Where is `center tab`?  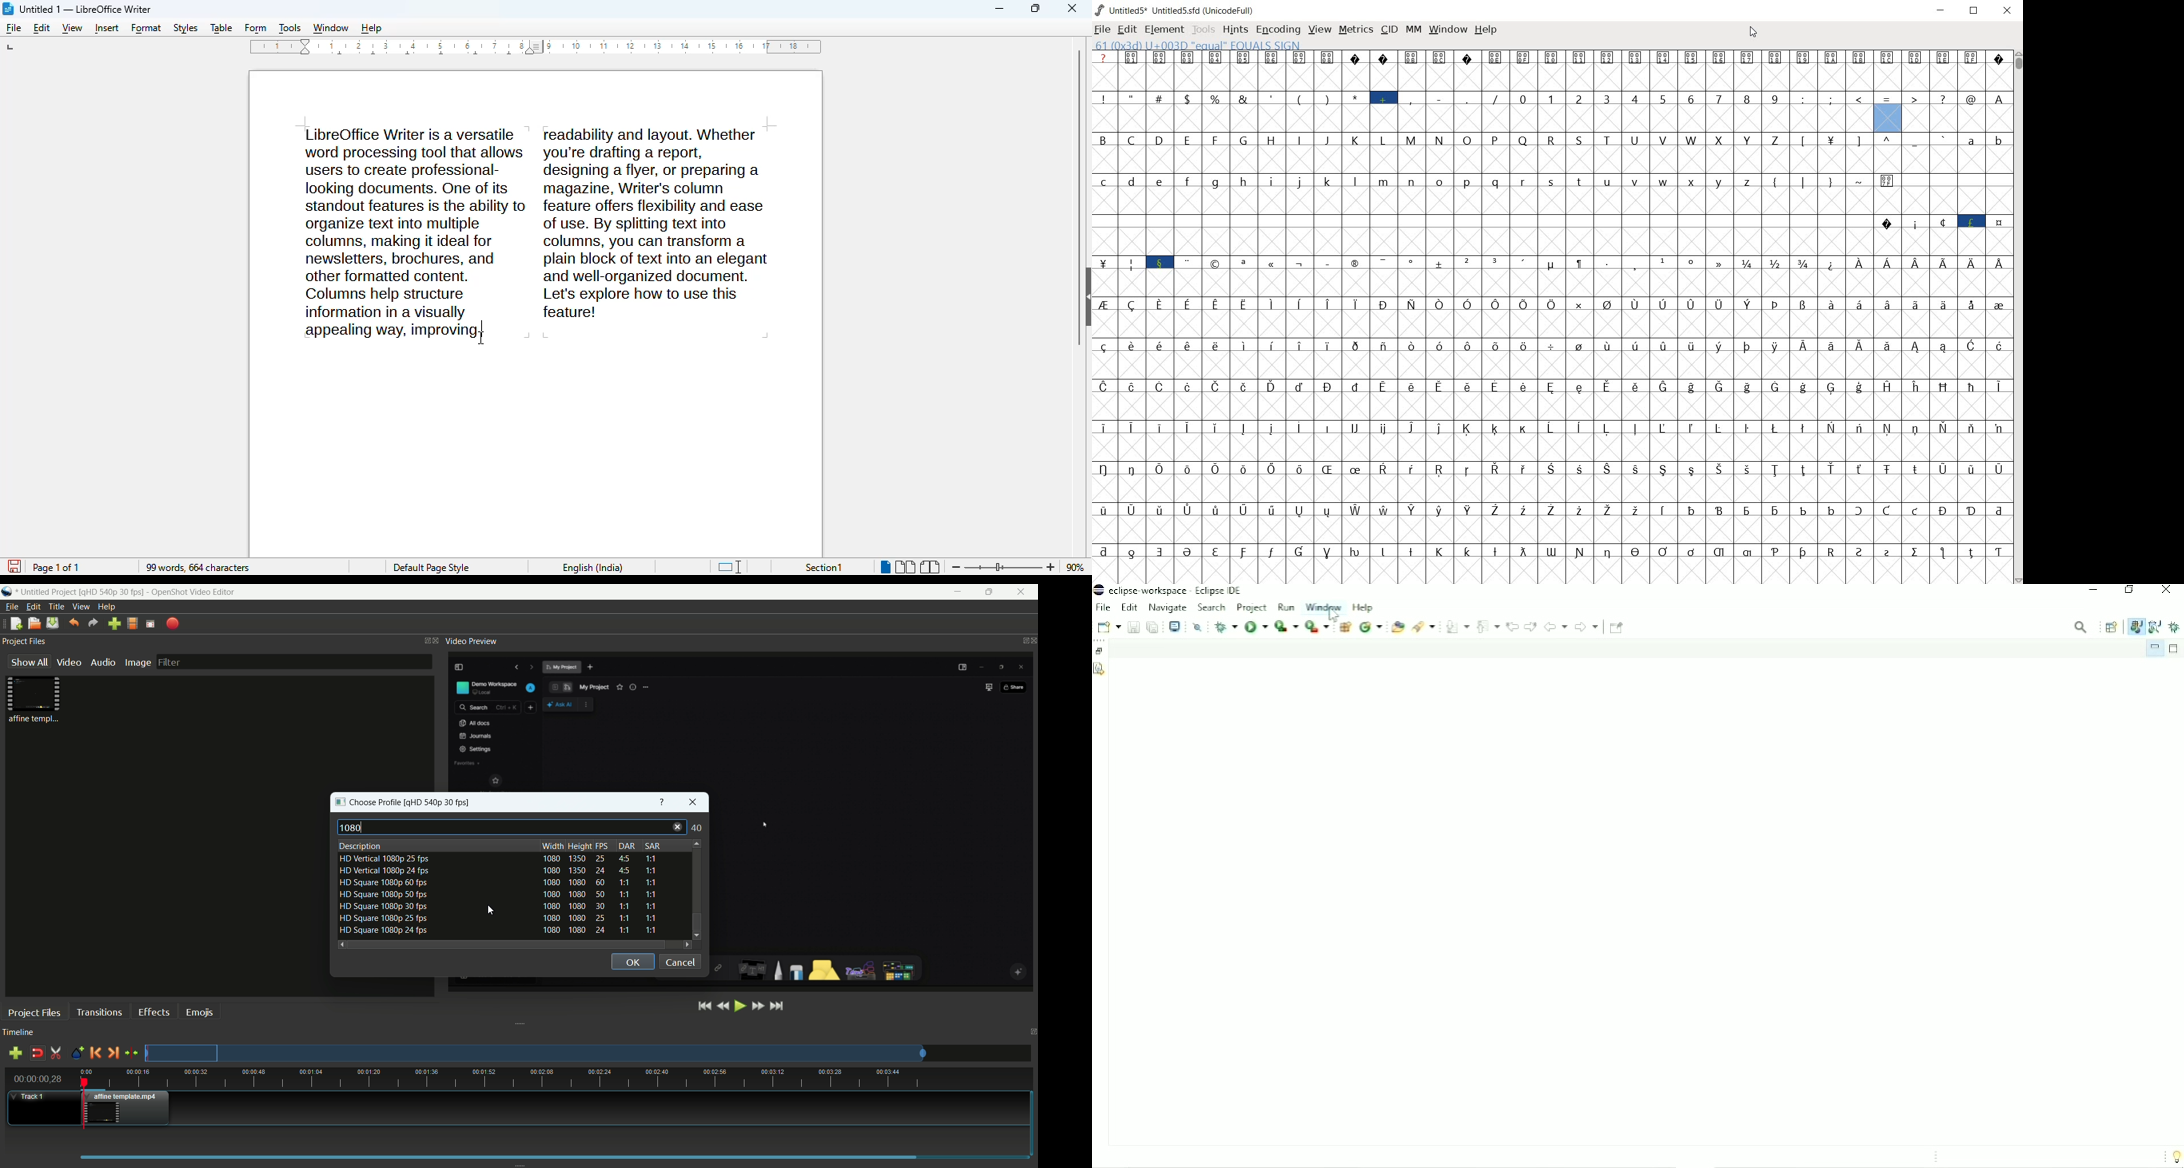
center tab is located at coordinates (339, 56).